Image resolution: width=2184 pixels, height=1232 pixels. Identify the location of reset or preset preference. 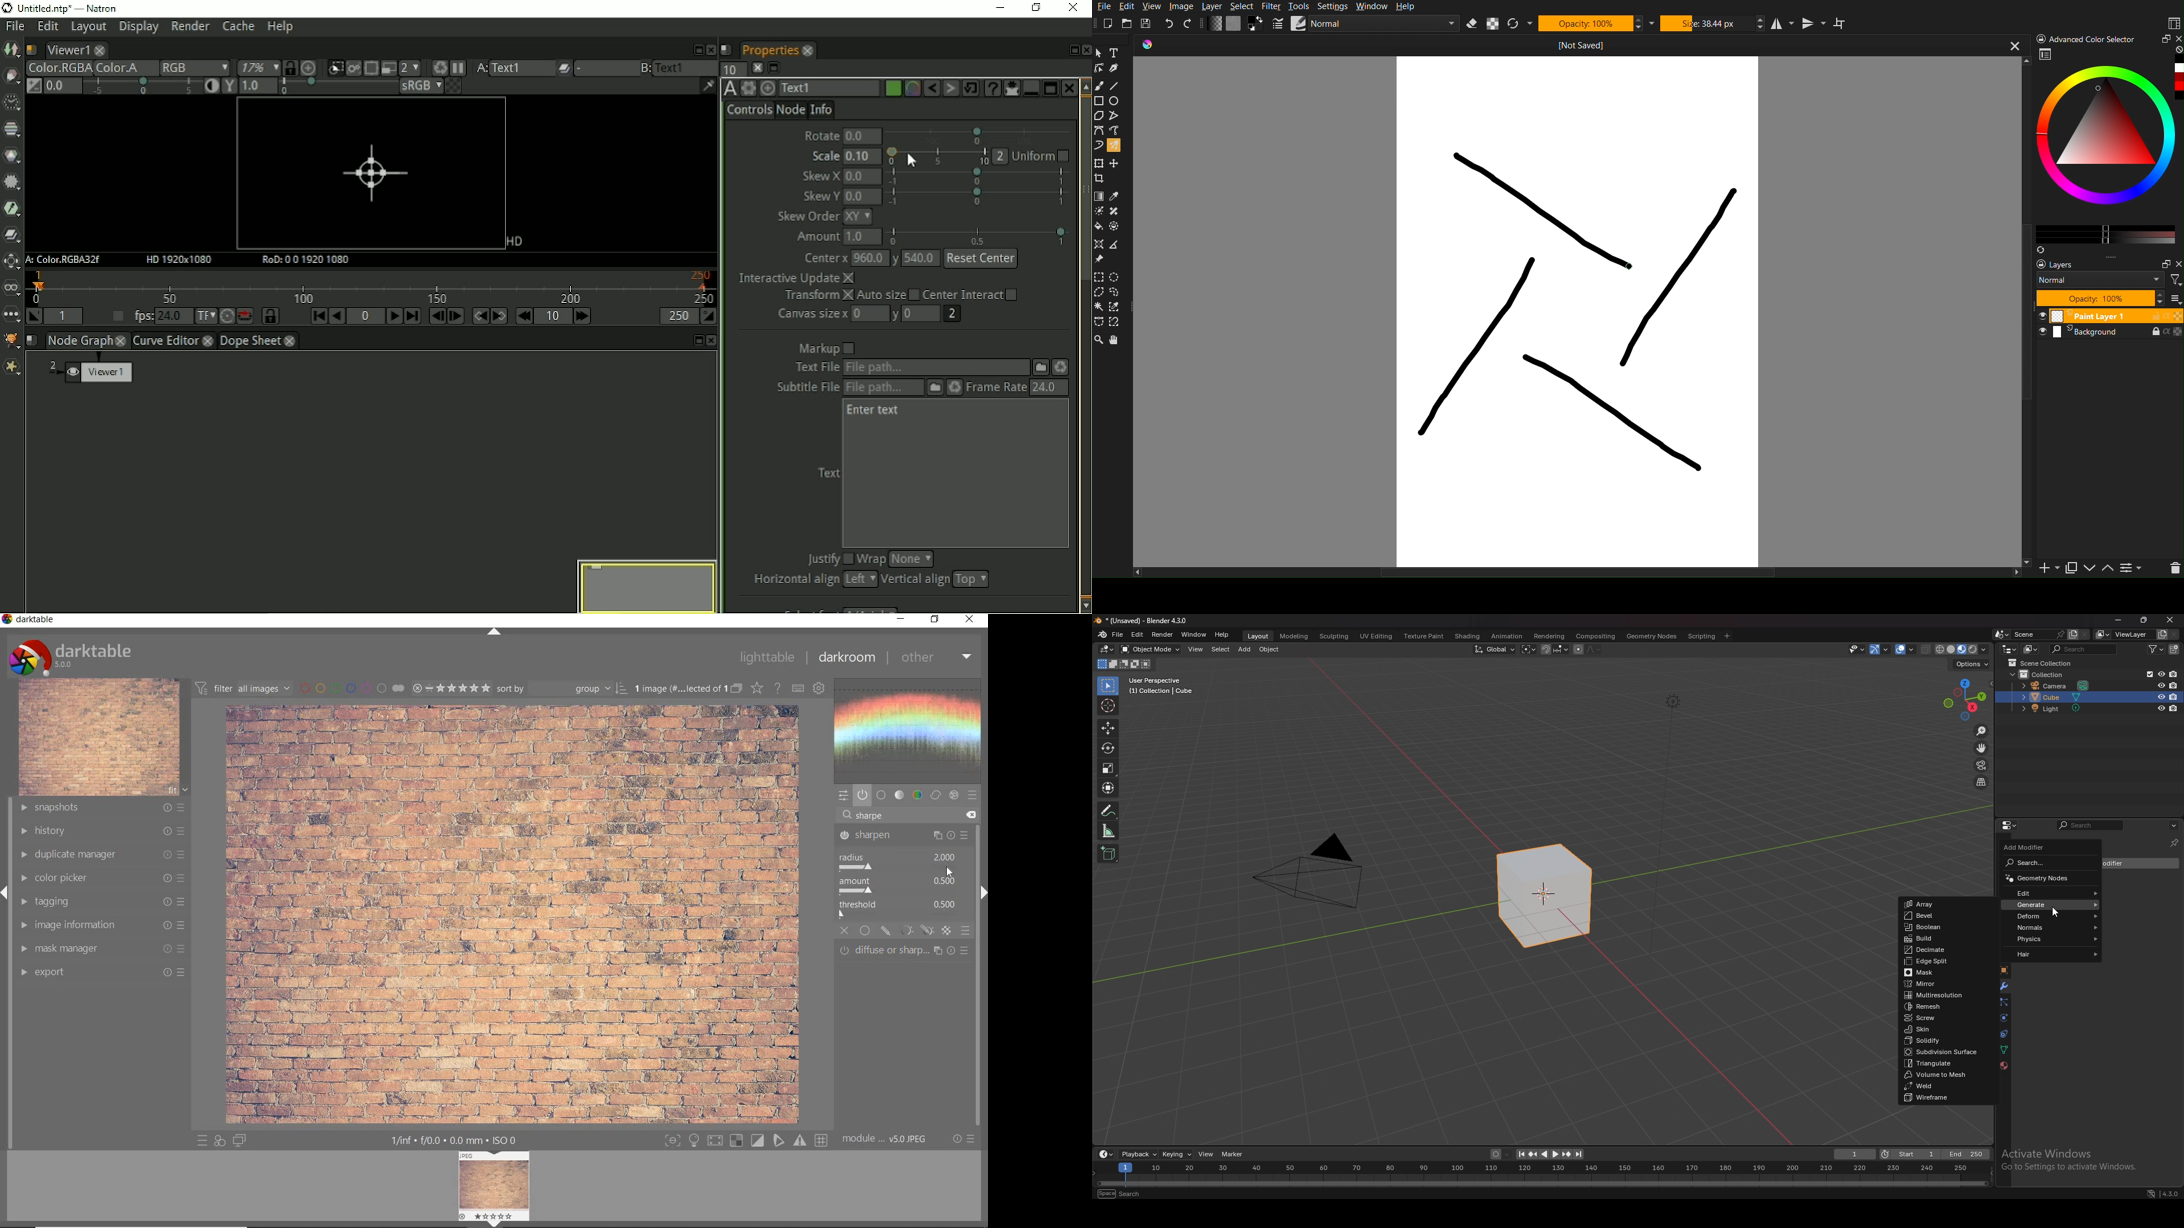
(962, 1139).